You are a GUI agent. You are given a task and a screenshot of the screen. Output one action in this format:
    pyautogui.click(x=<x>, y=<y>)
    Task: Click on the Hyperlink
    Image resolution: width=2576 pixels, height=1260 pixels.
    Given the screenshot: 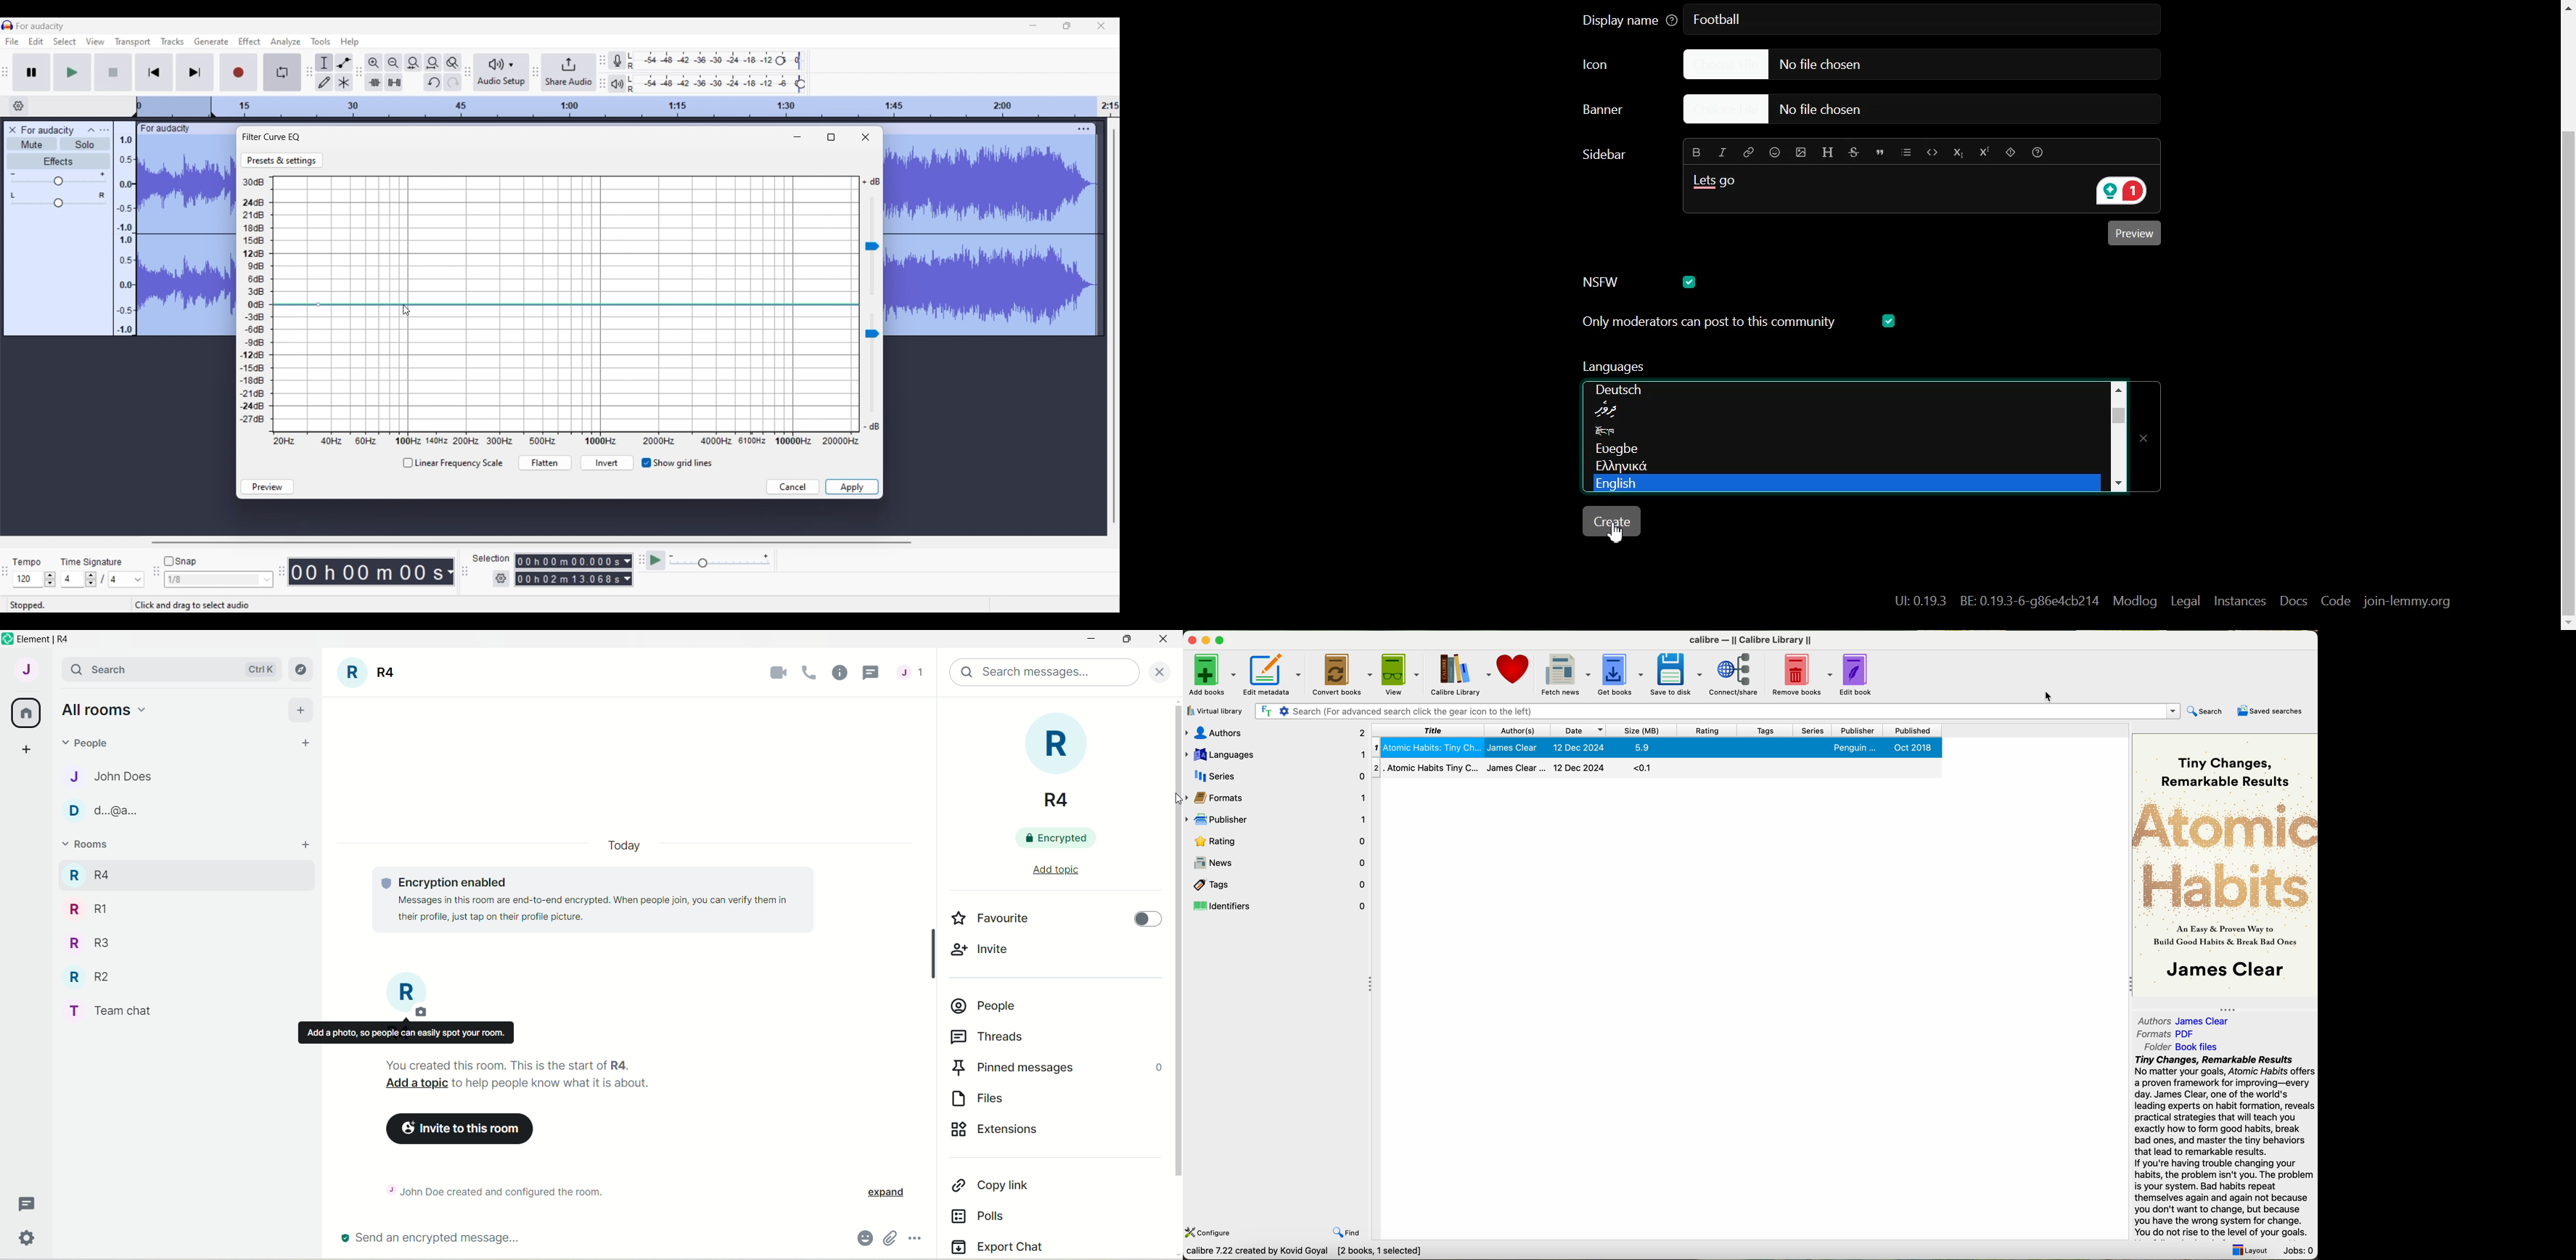 What is the action you would take?
    pyautogui.click(x=1749, y=152)
    